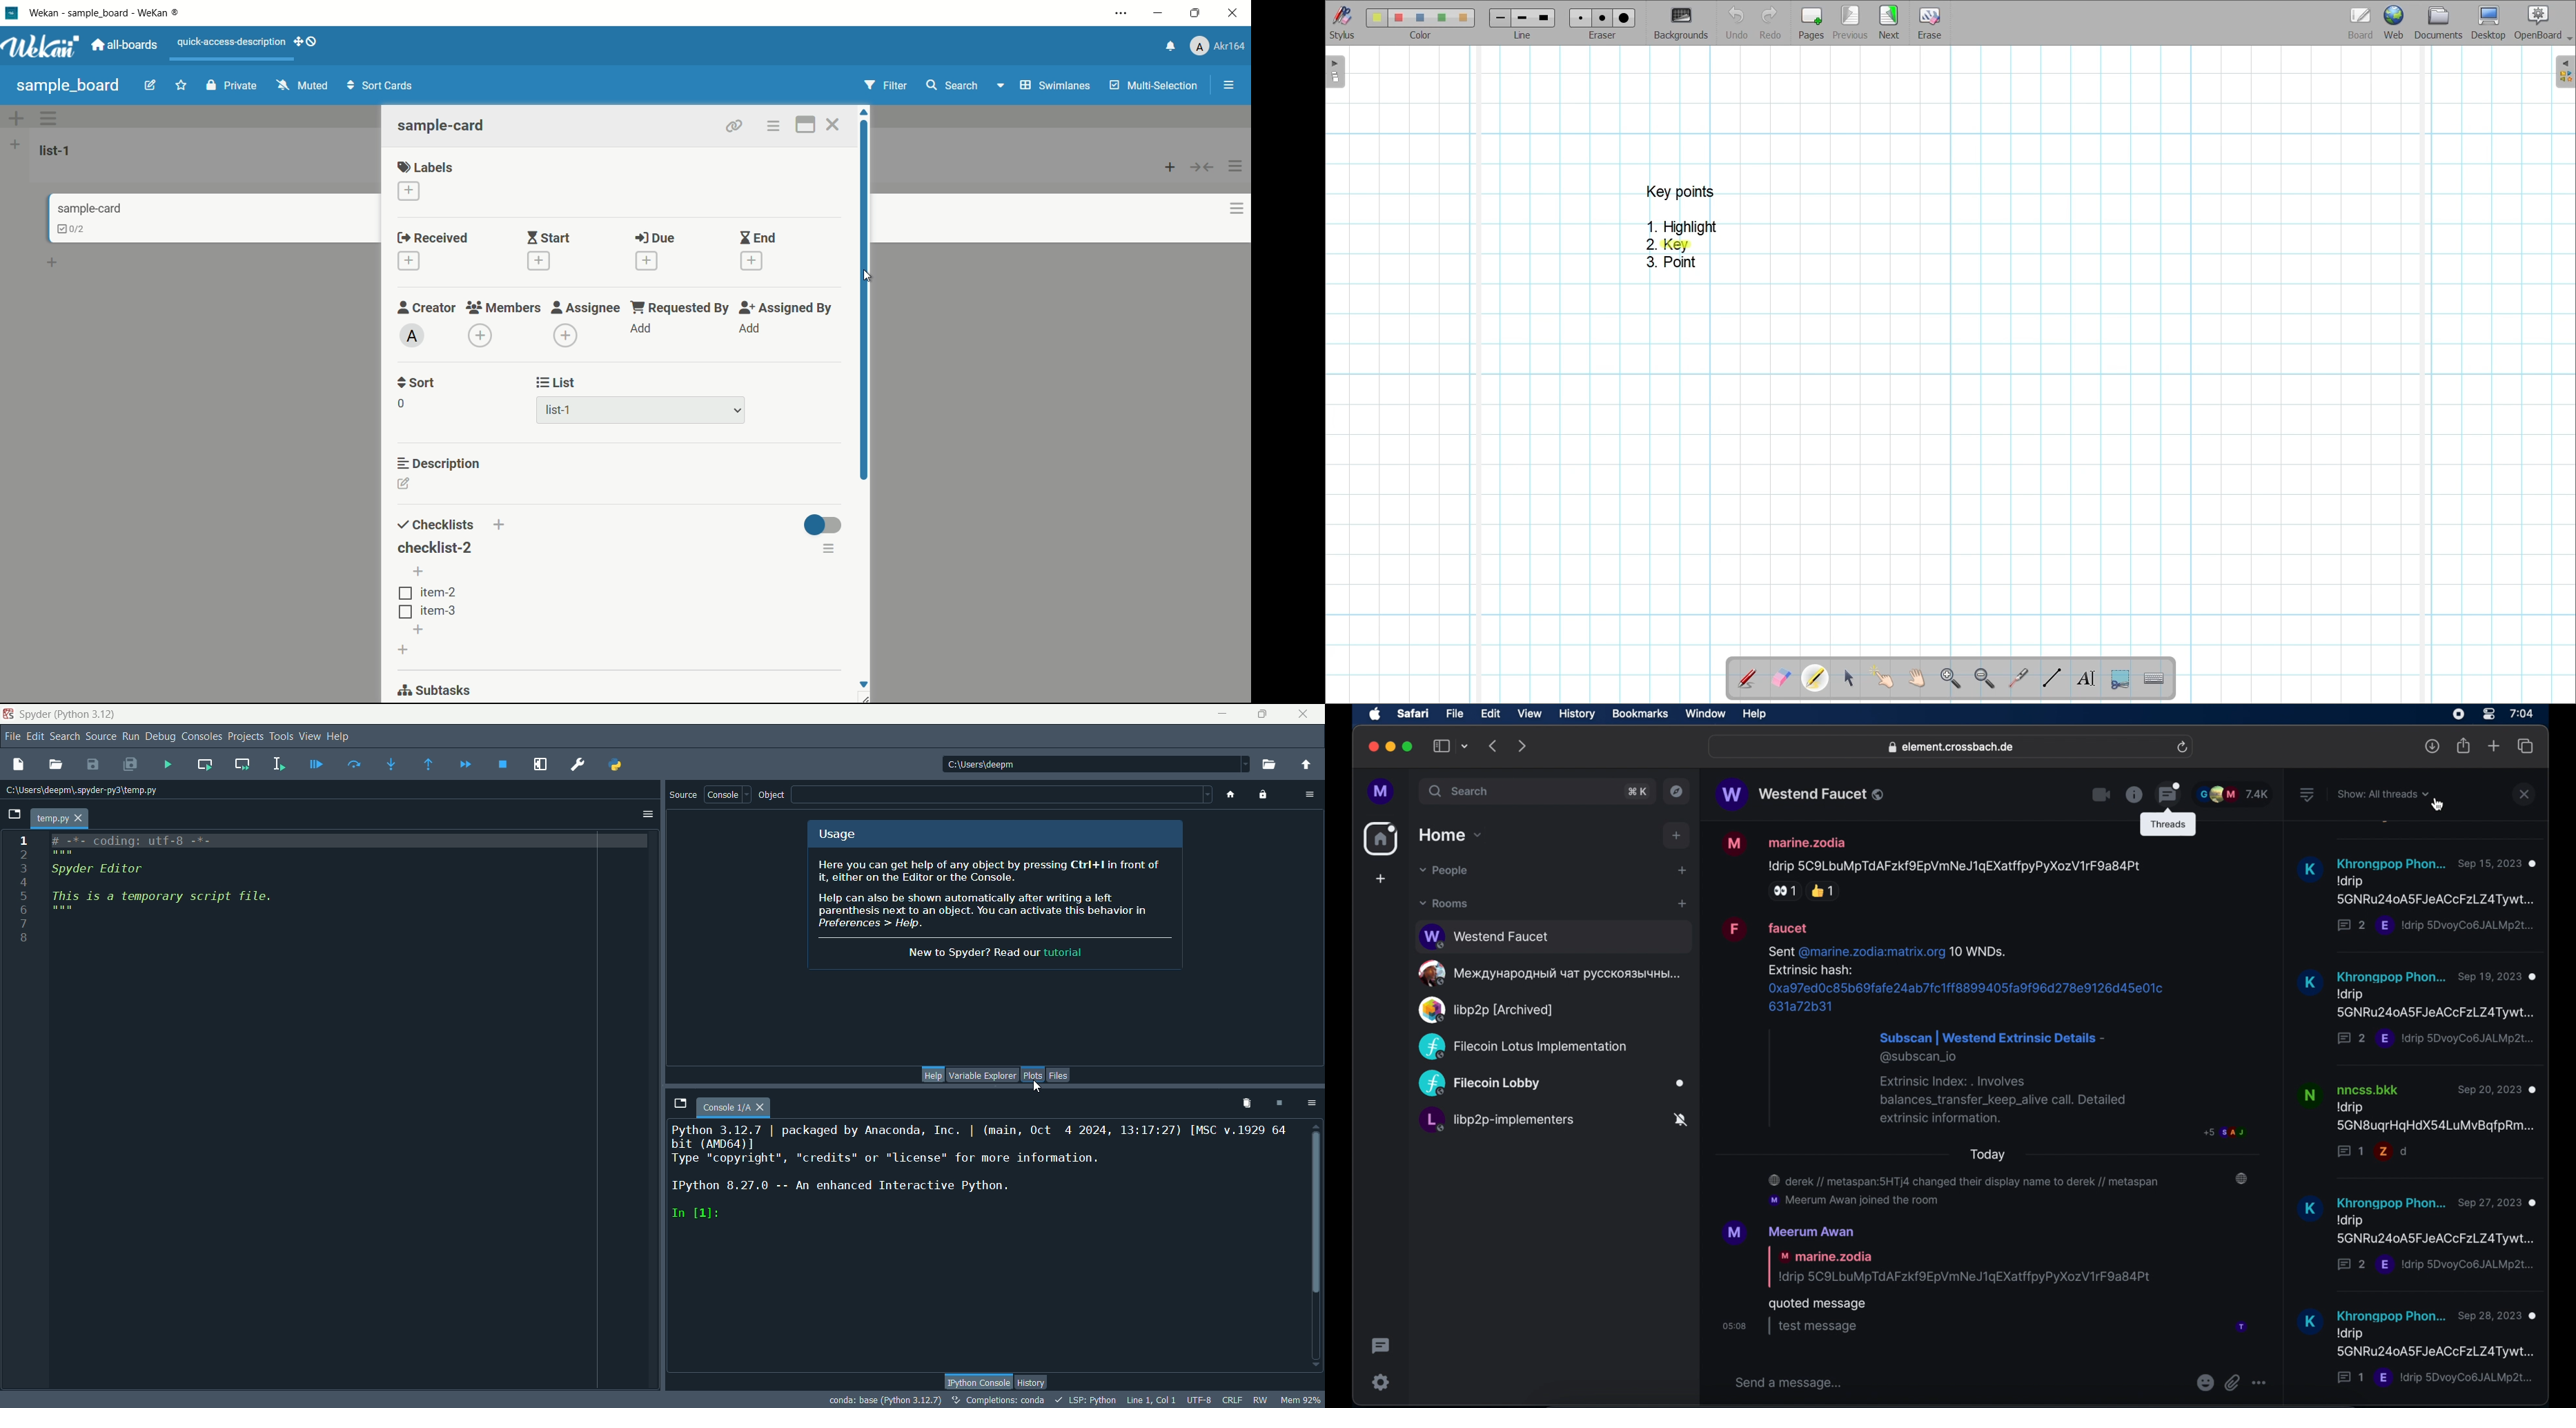 The height and width of the screenshot is (1428, 2576). Describe the element at coordinates (353, 764) in the screenshot. I see `run current line` at that location.